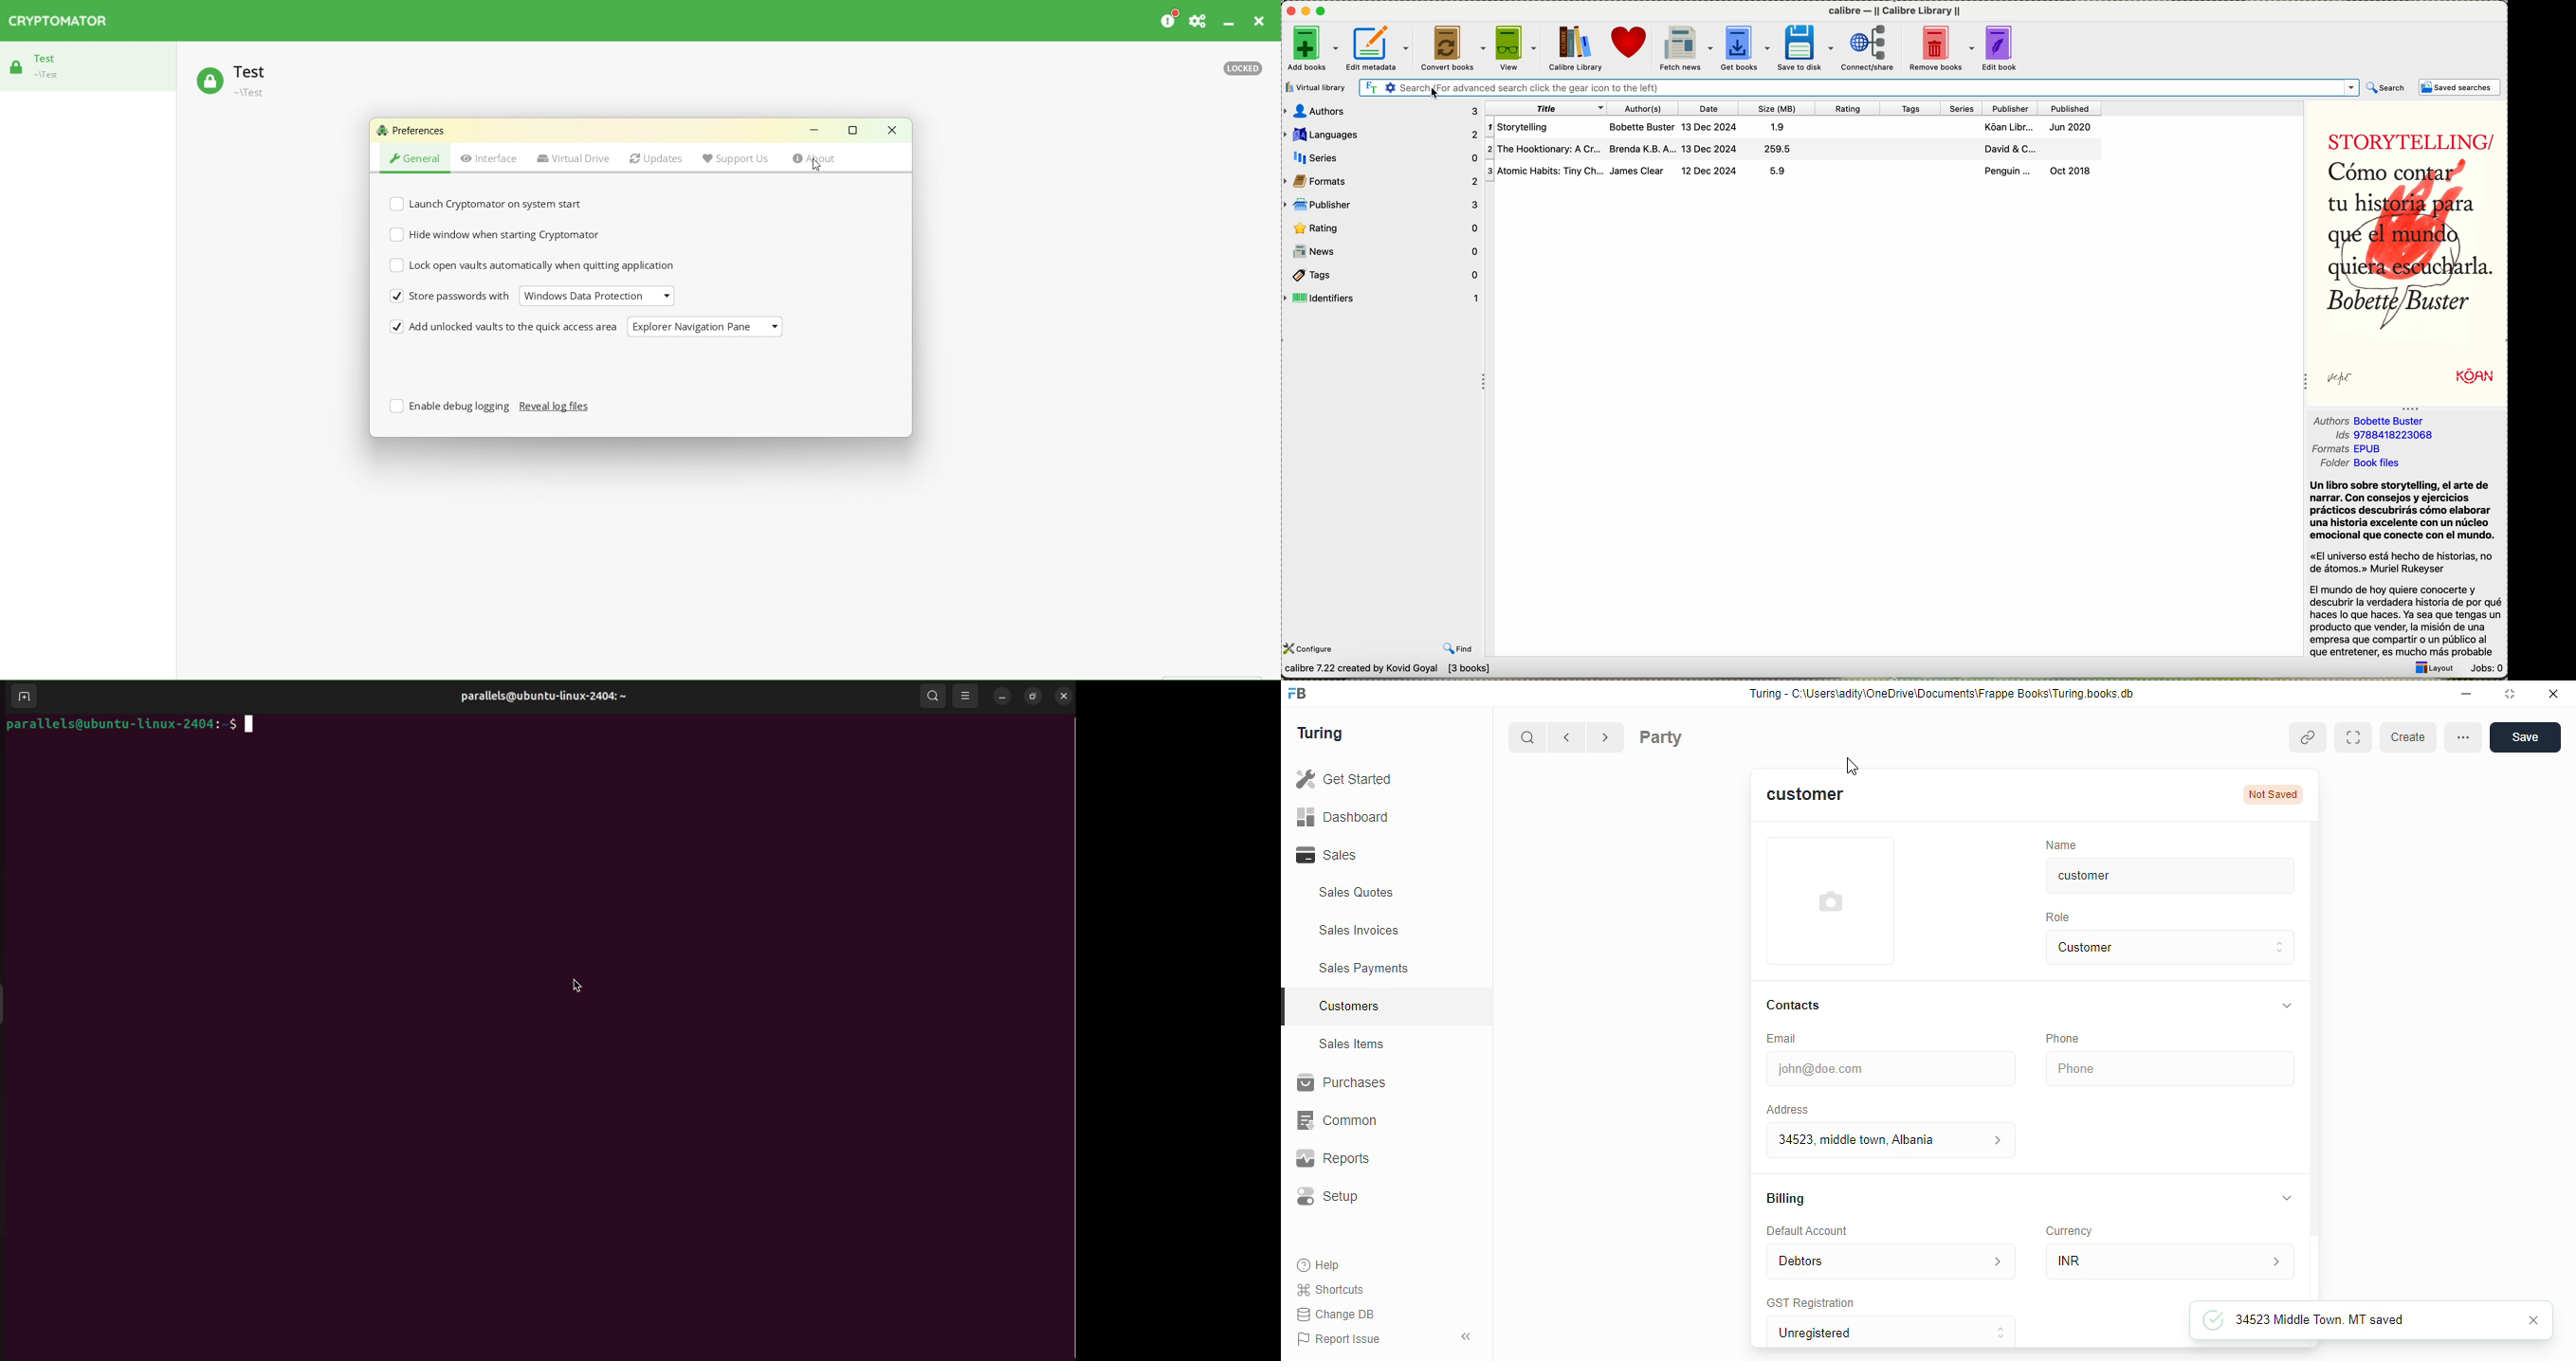 The height and width of the screenshot is (1372, 2576). I want to click on Contacts, so click(1800, 1005).